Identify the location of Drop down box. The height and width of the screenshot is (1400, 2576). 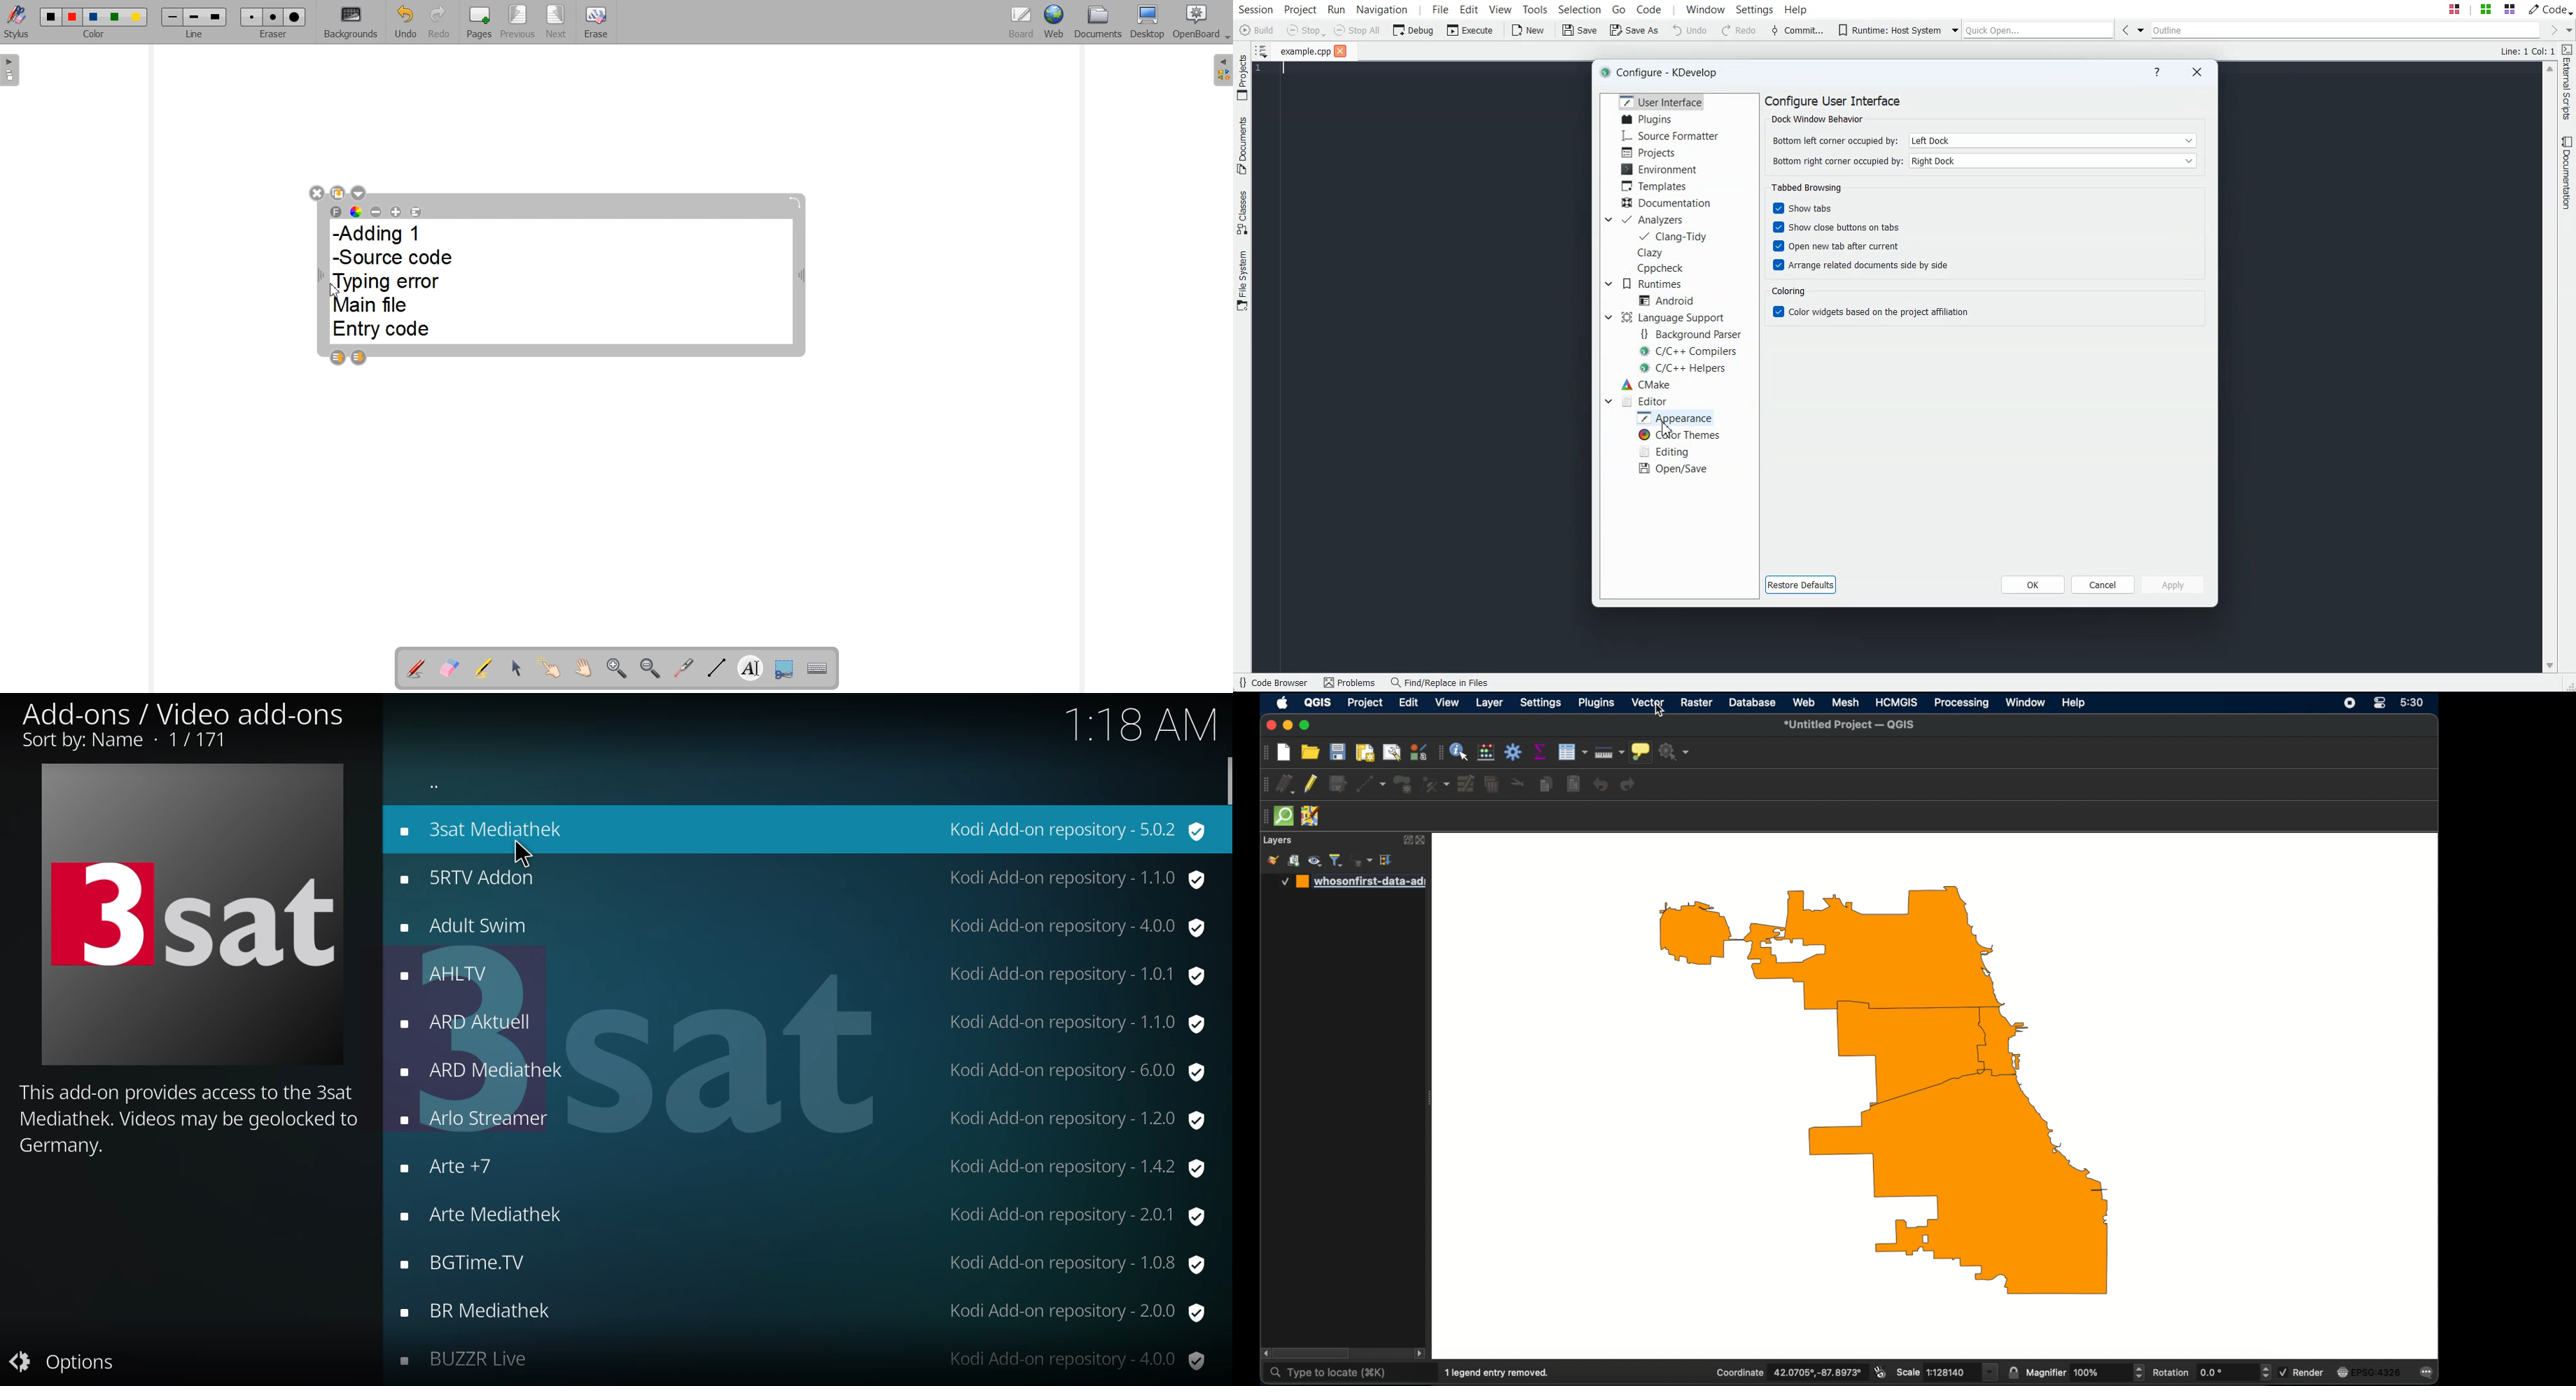
(1952, 29).